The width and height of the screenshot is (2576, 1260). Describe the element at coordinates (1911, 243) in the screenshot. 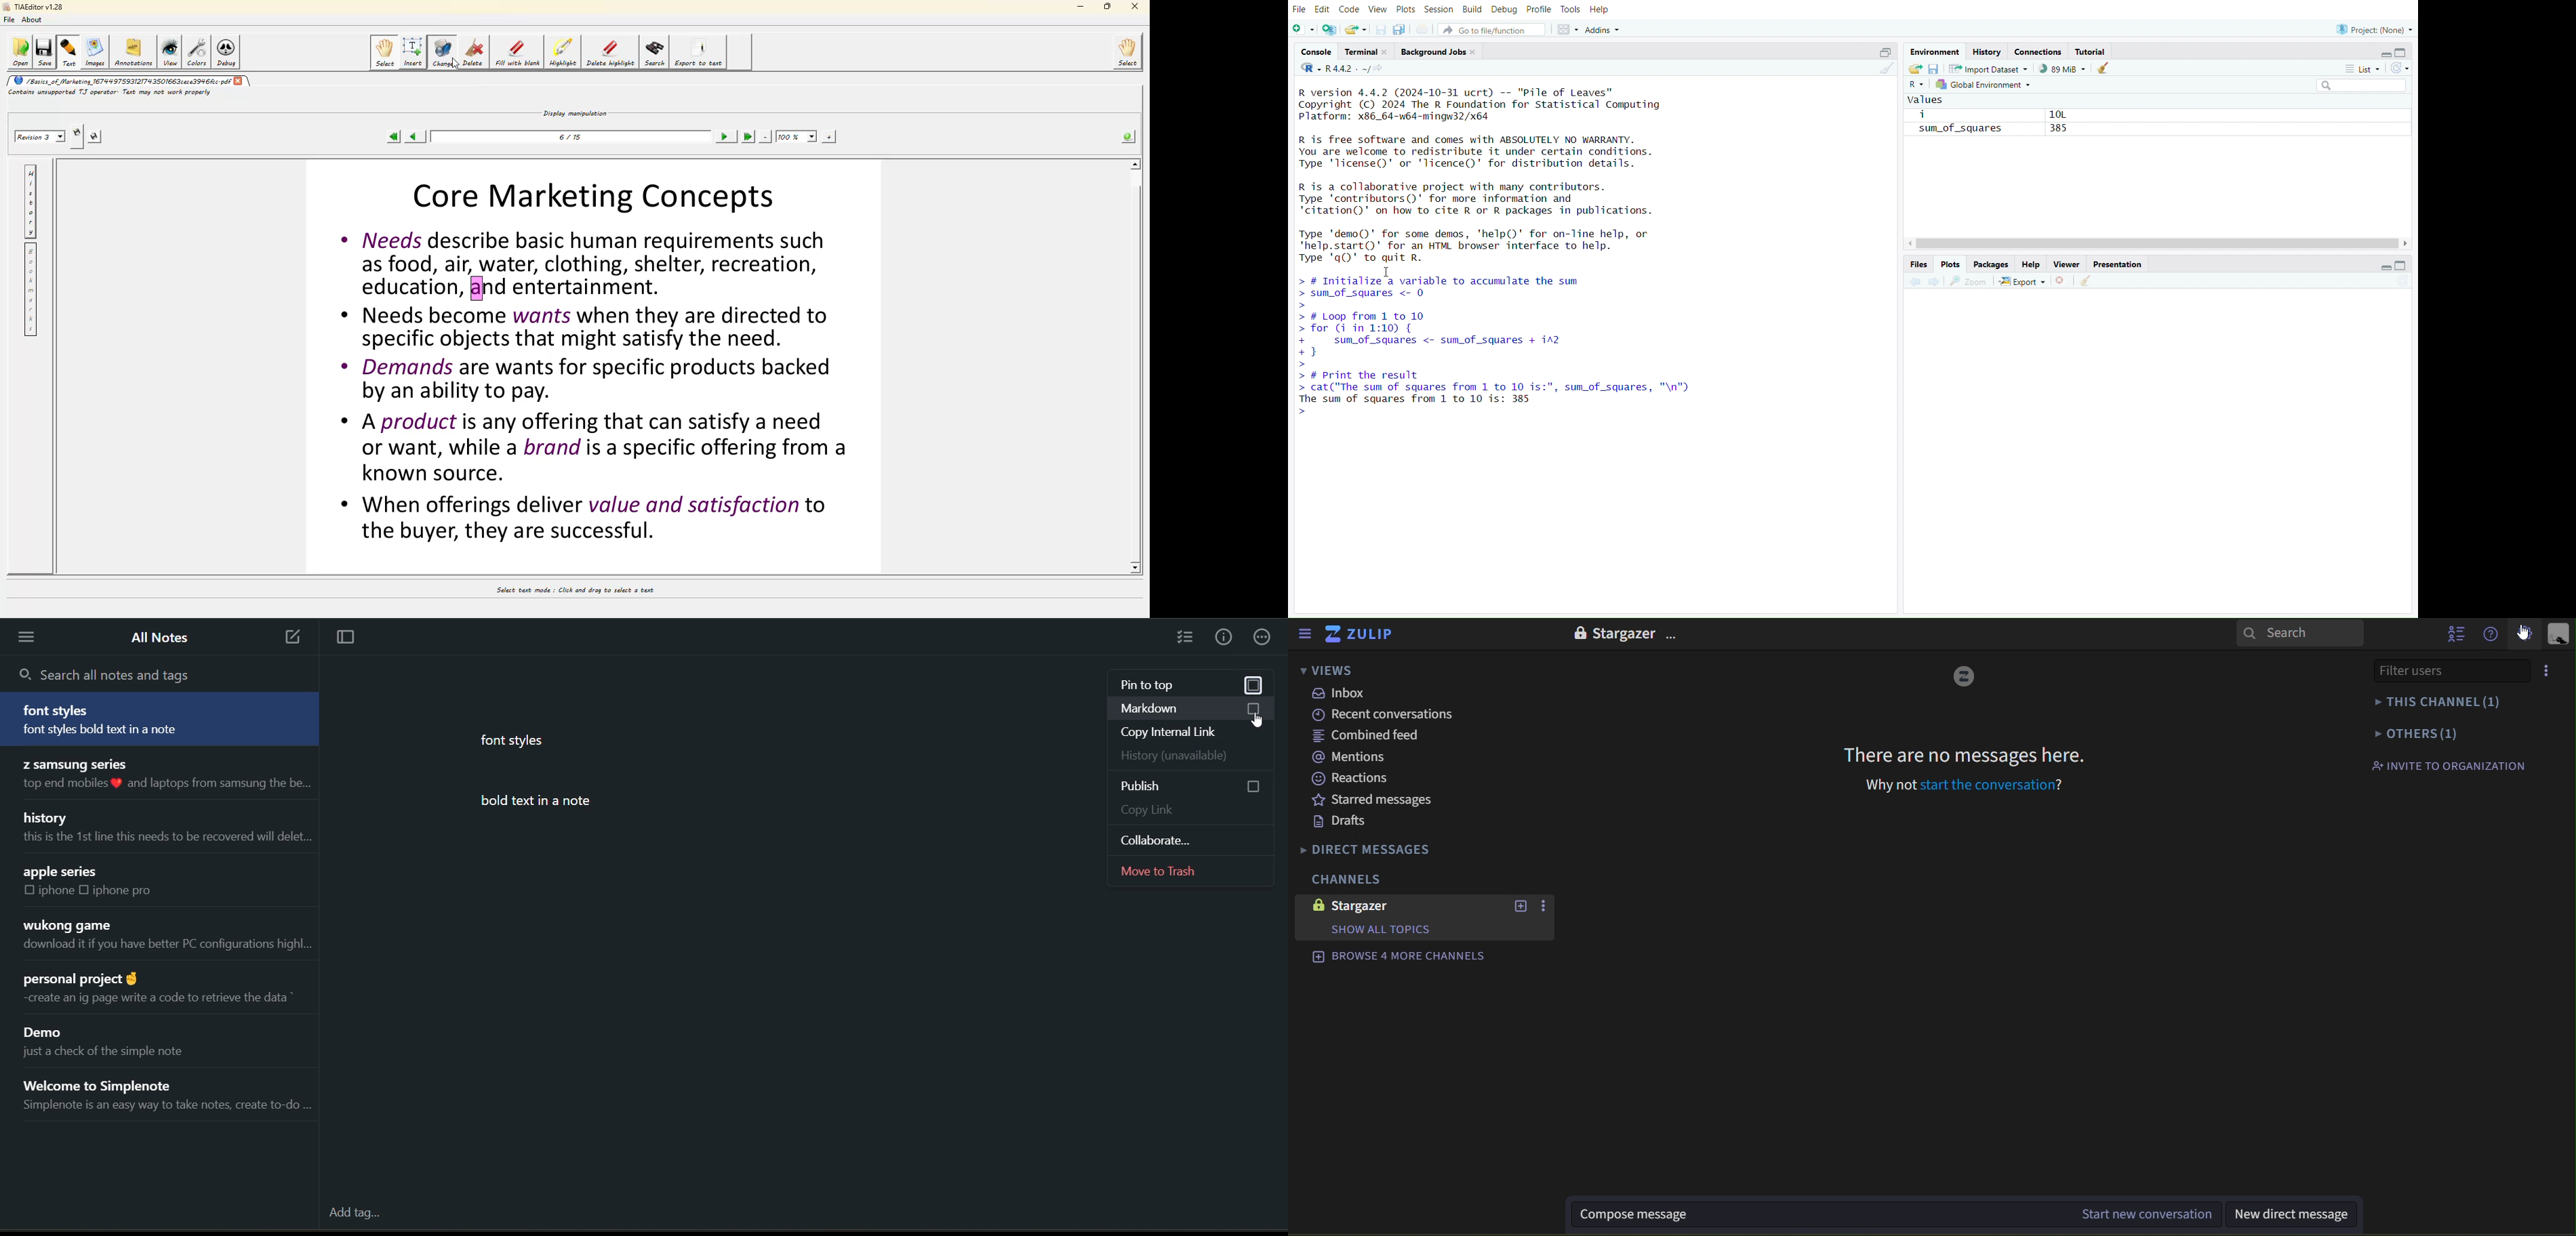

I see `move left` at that location.